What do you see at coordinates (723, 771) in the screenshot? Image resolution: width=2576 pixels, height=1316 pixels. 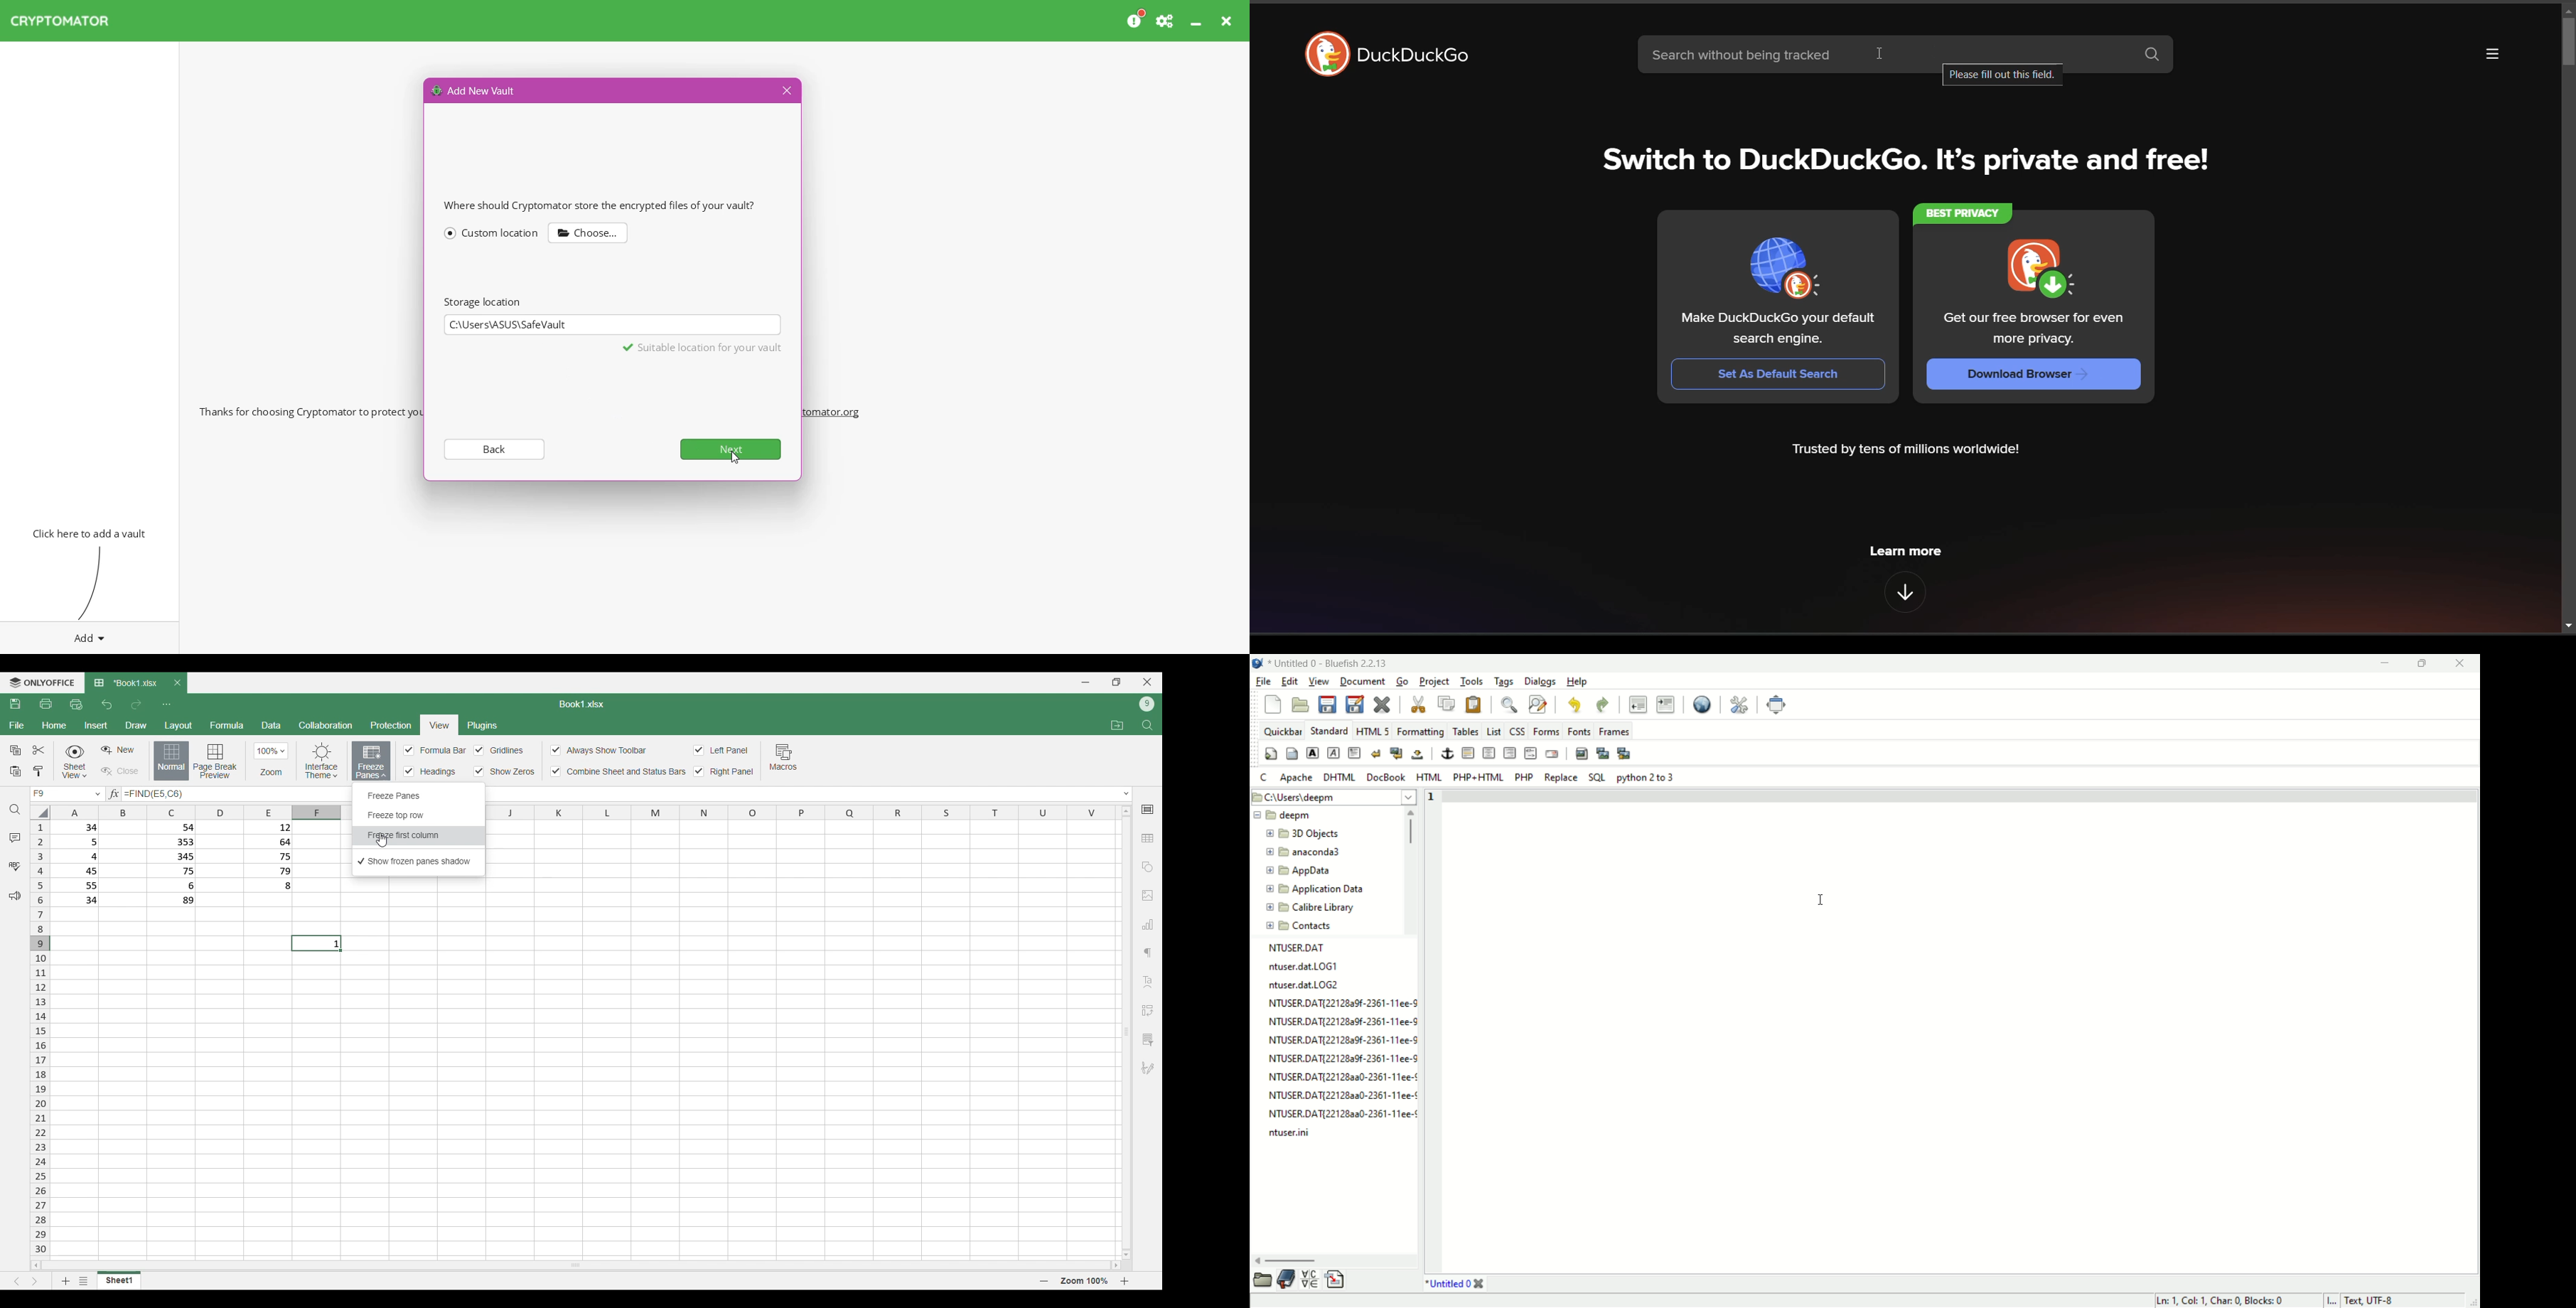 I see `Right panel toggle` at bounding box center [723, 771].